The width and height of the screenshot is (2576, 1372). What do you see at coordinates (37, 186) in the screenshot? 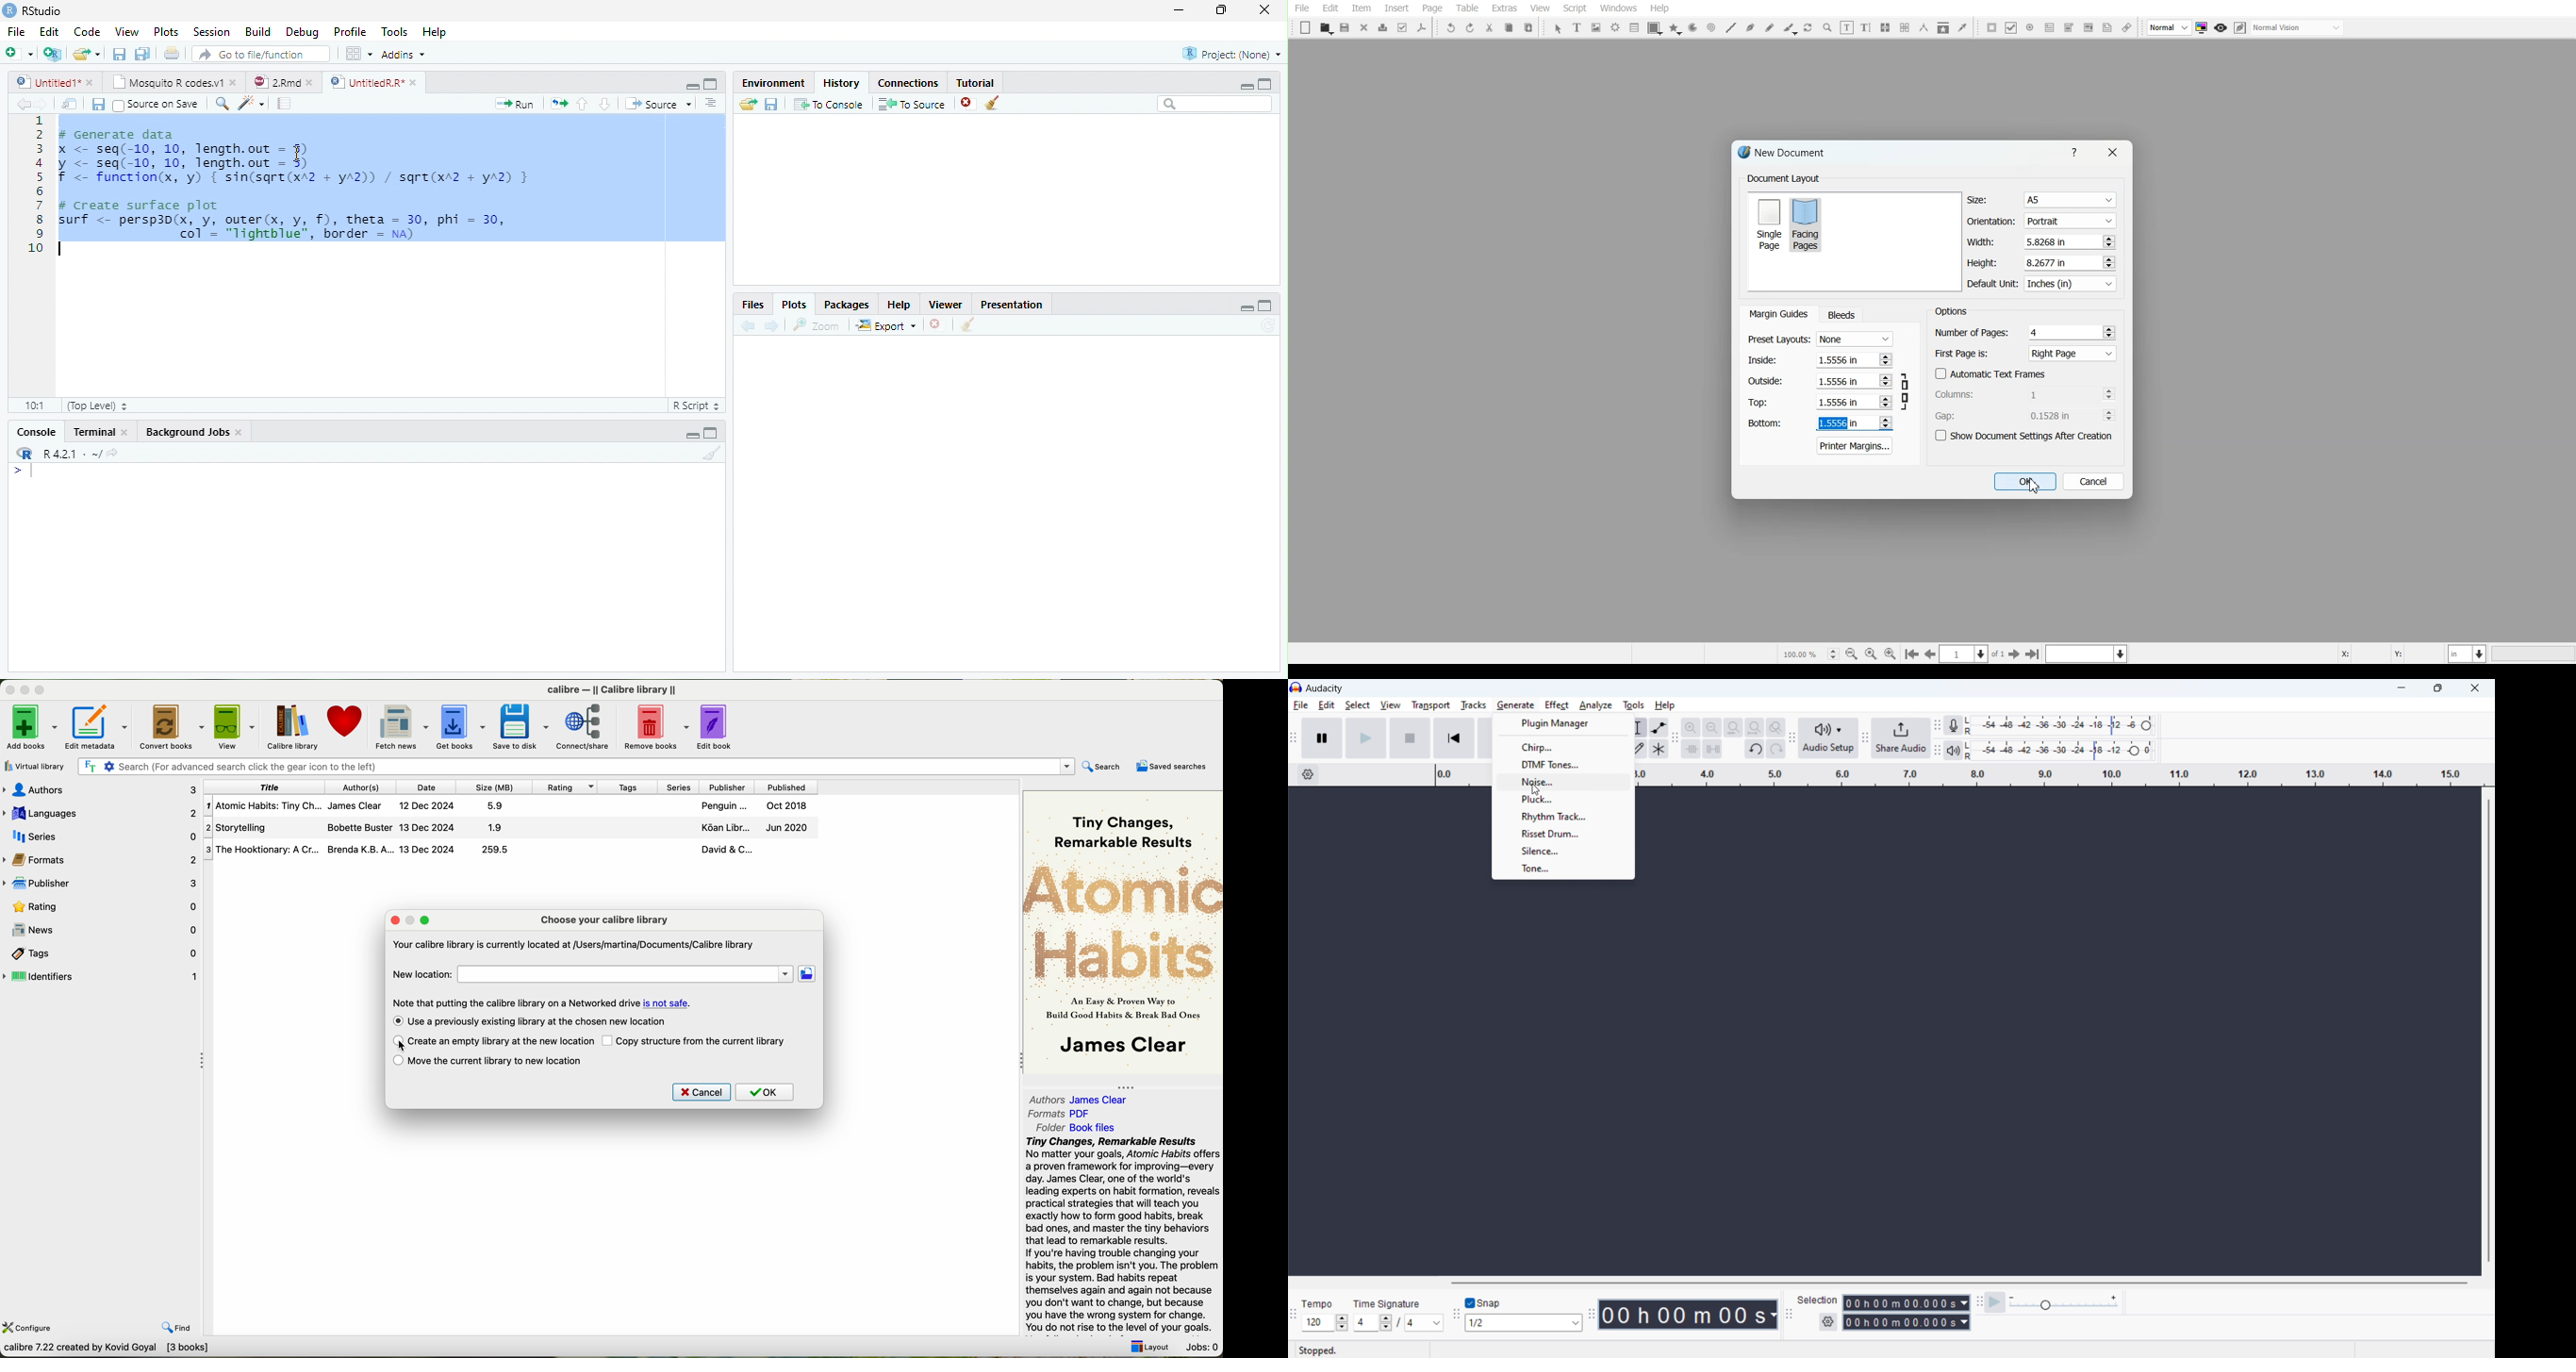
I see `Line numbers` at bounding box center [37, 186].